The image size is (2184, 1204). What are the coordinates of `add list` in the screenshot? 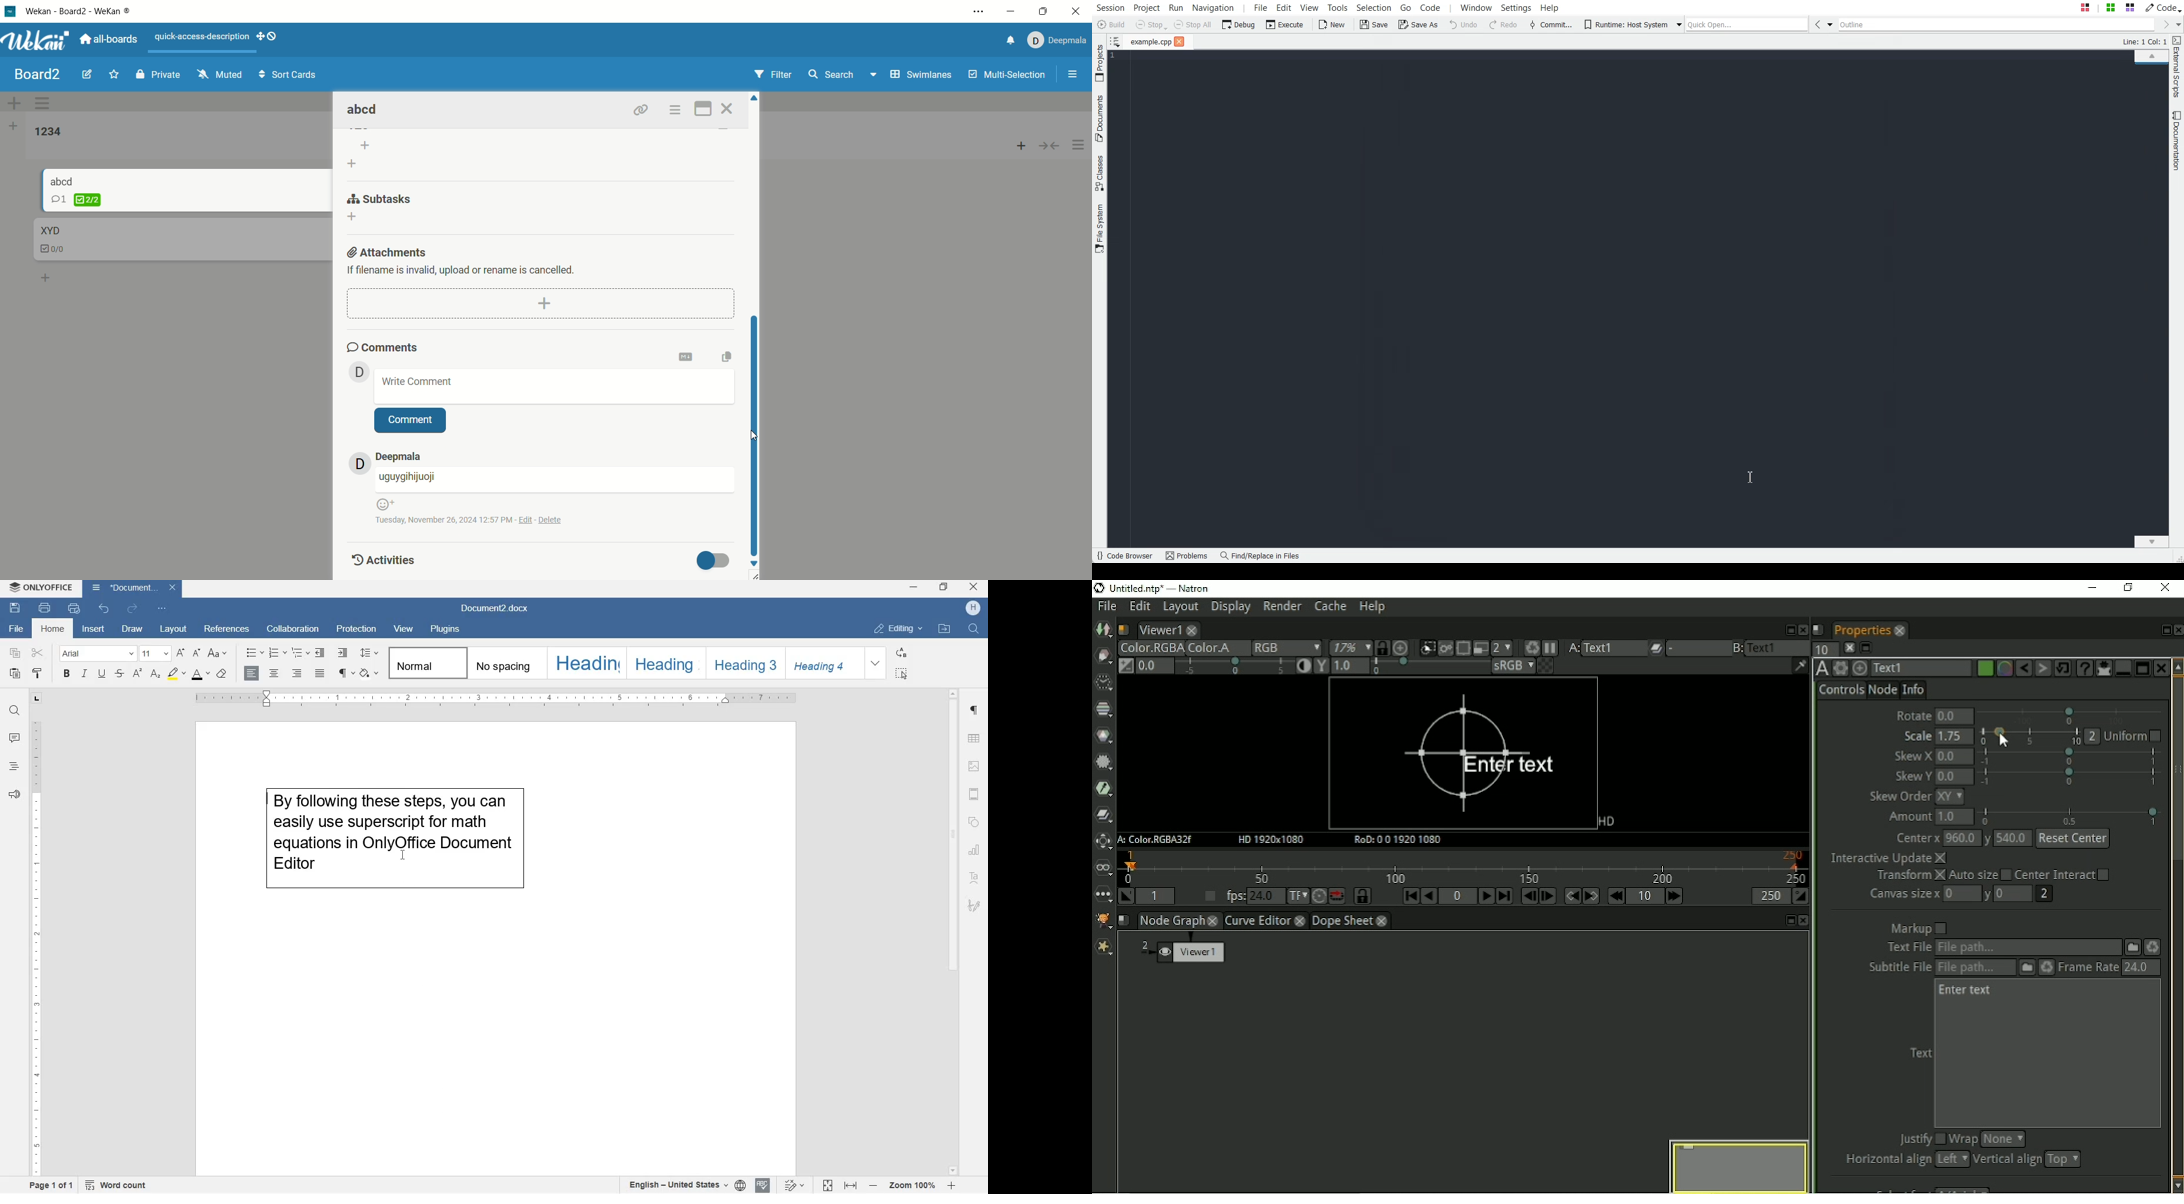 It's located at (361, 155).